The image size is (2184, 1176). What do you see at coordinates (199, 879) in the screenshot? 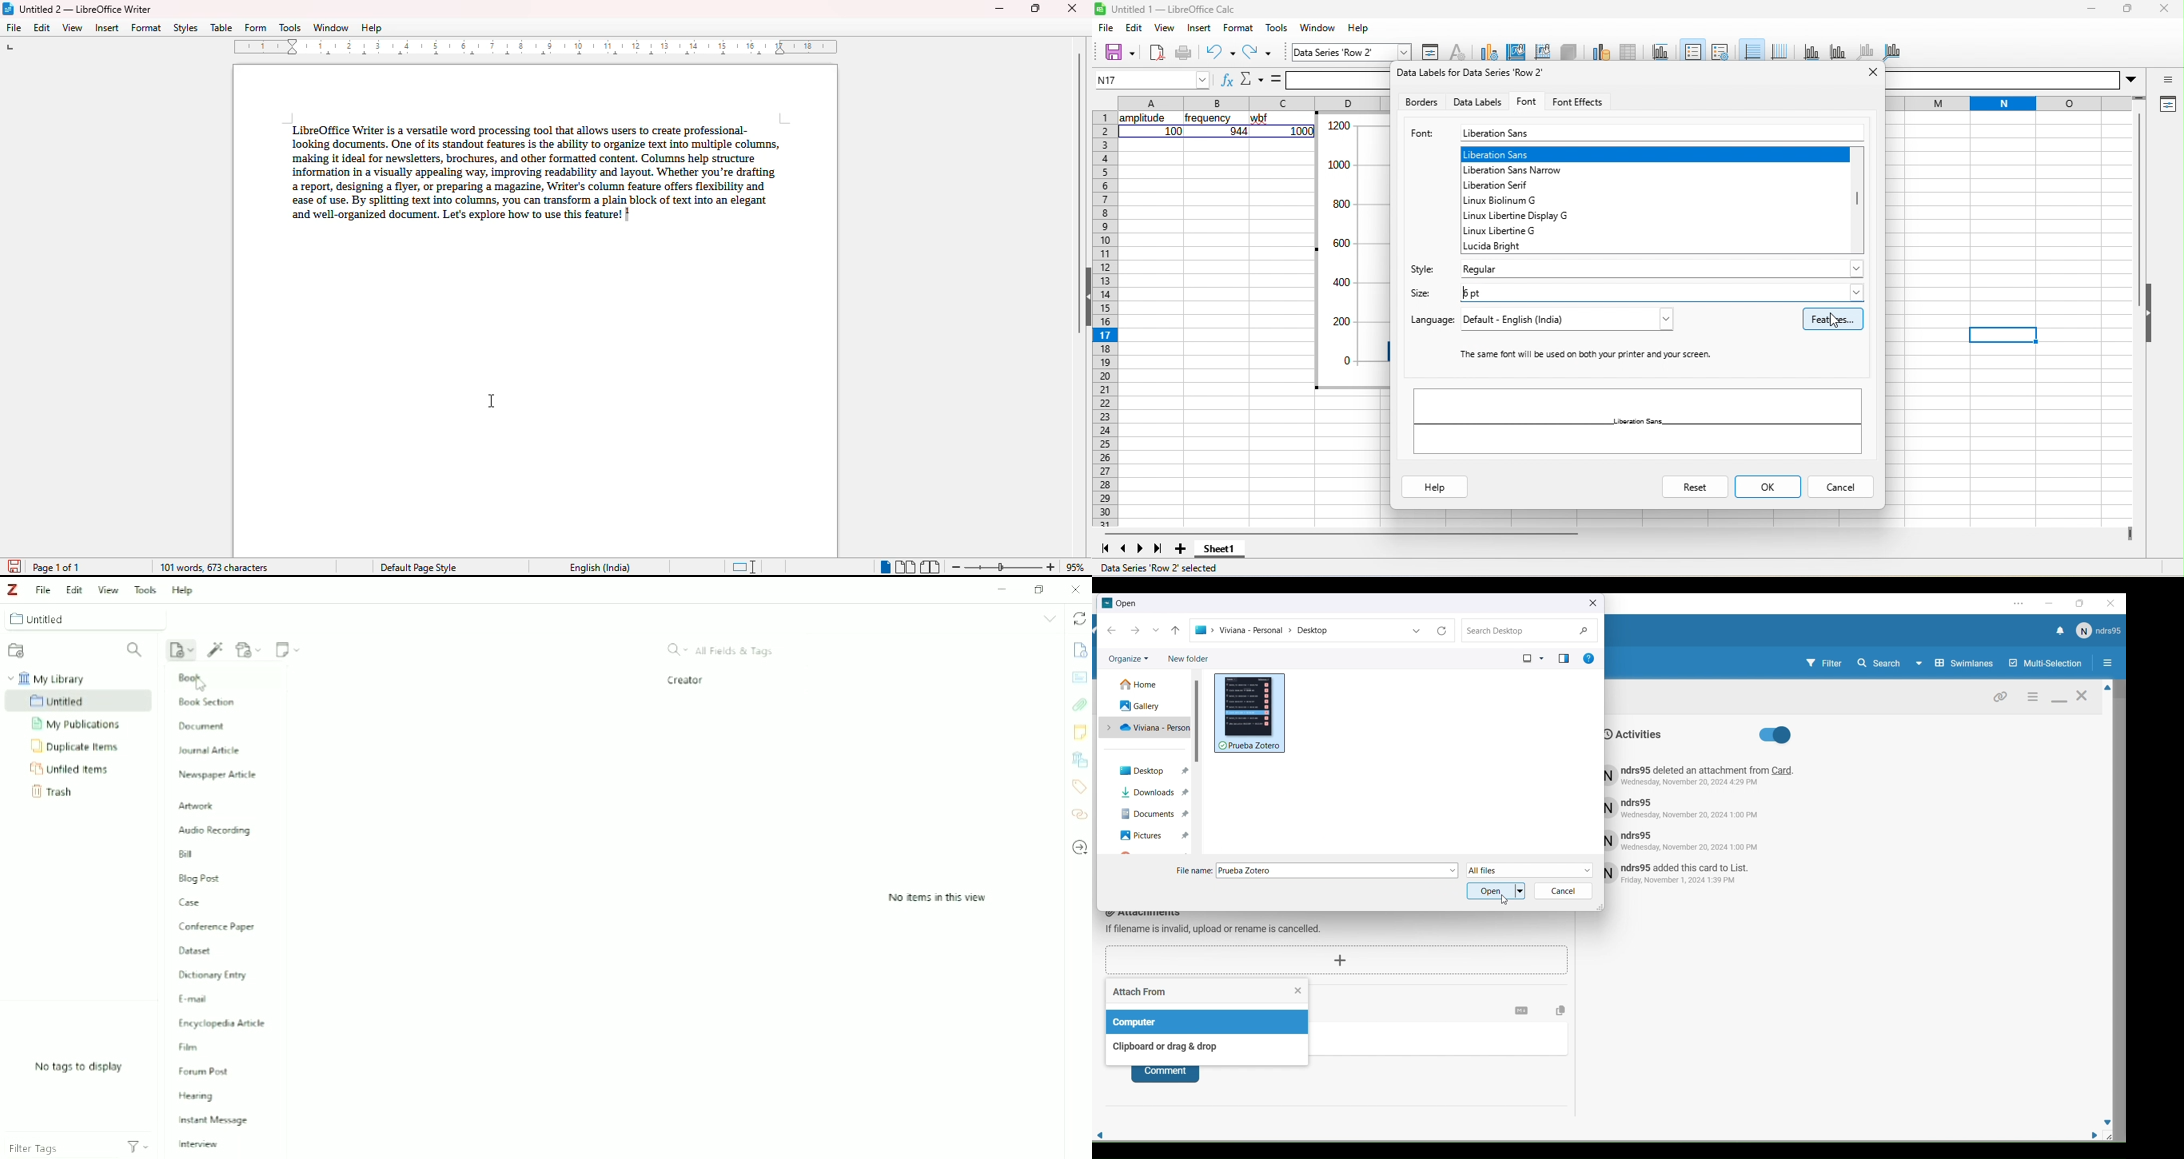
I see `Blog Post` at bounding box center [199, 879].